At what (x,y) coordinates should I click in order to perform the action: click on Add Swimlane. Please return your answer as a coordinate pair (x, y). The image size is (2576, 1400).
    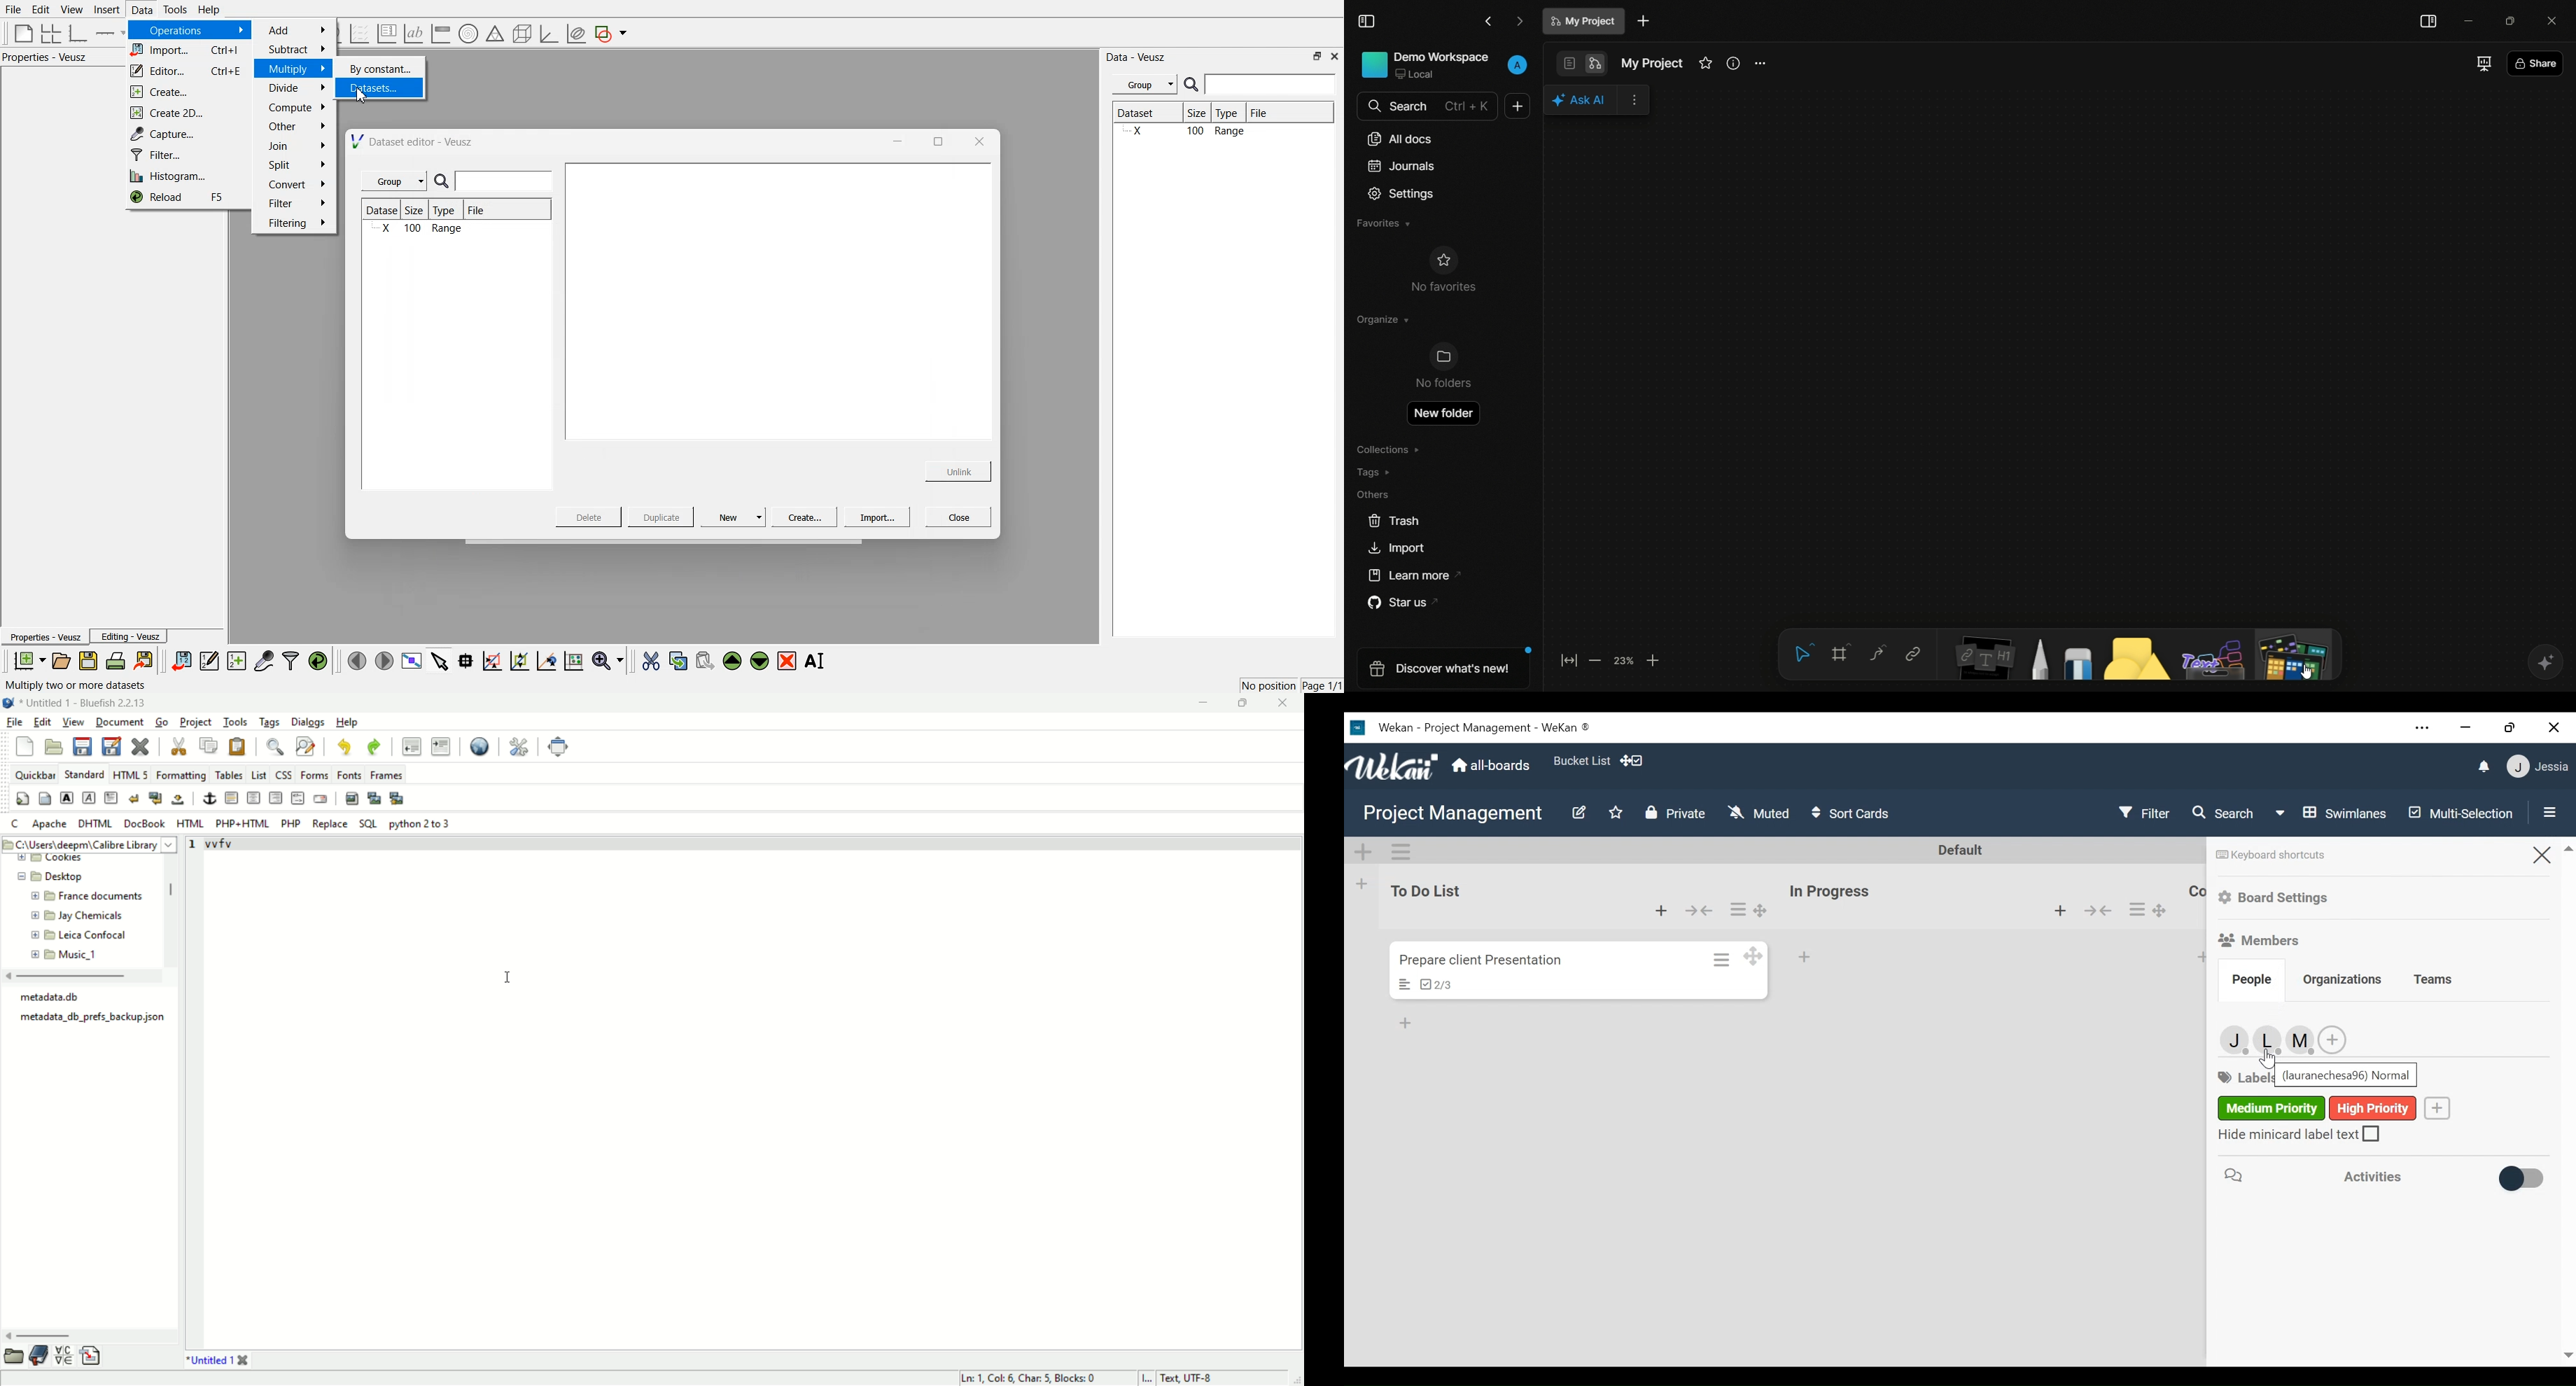
    Looking at the image, I should click on (1365, 852).